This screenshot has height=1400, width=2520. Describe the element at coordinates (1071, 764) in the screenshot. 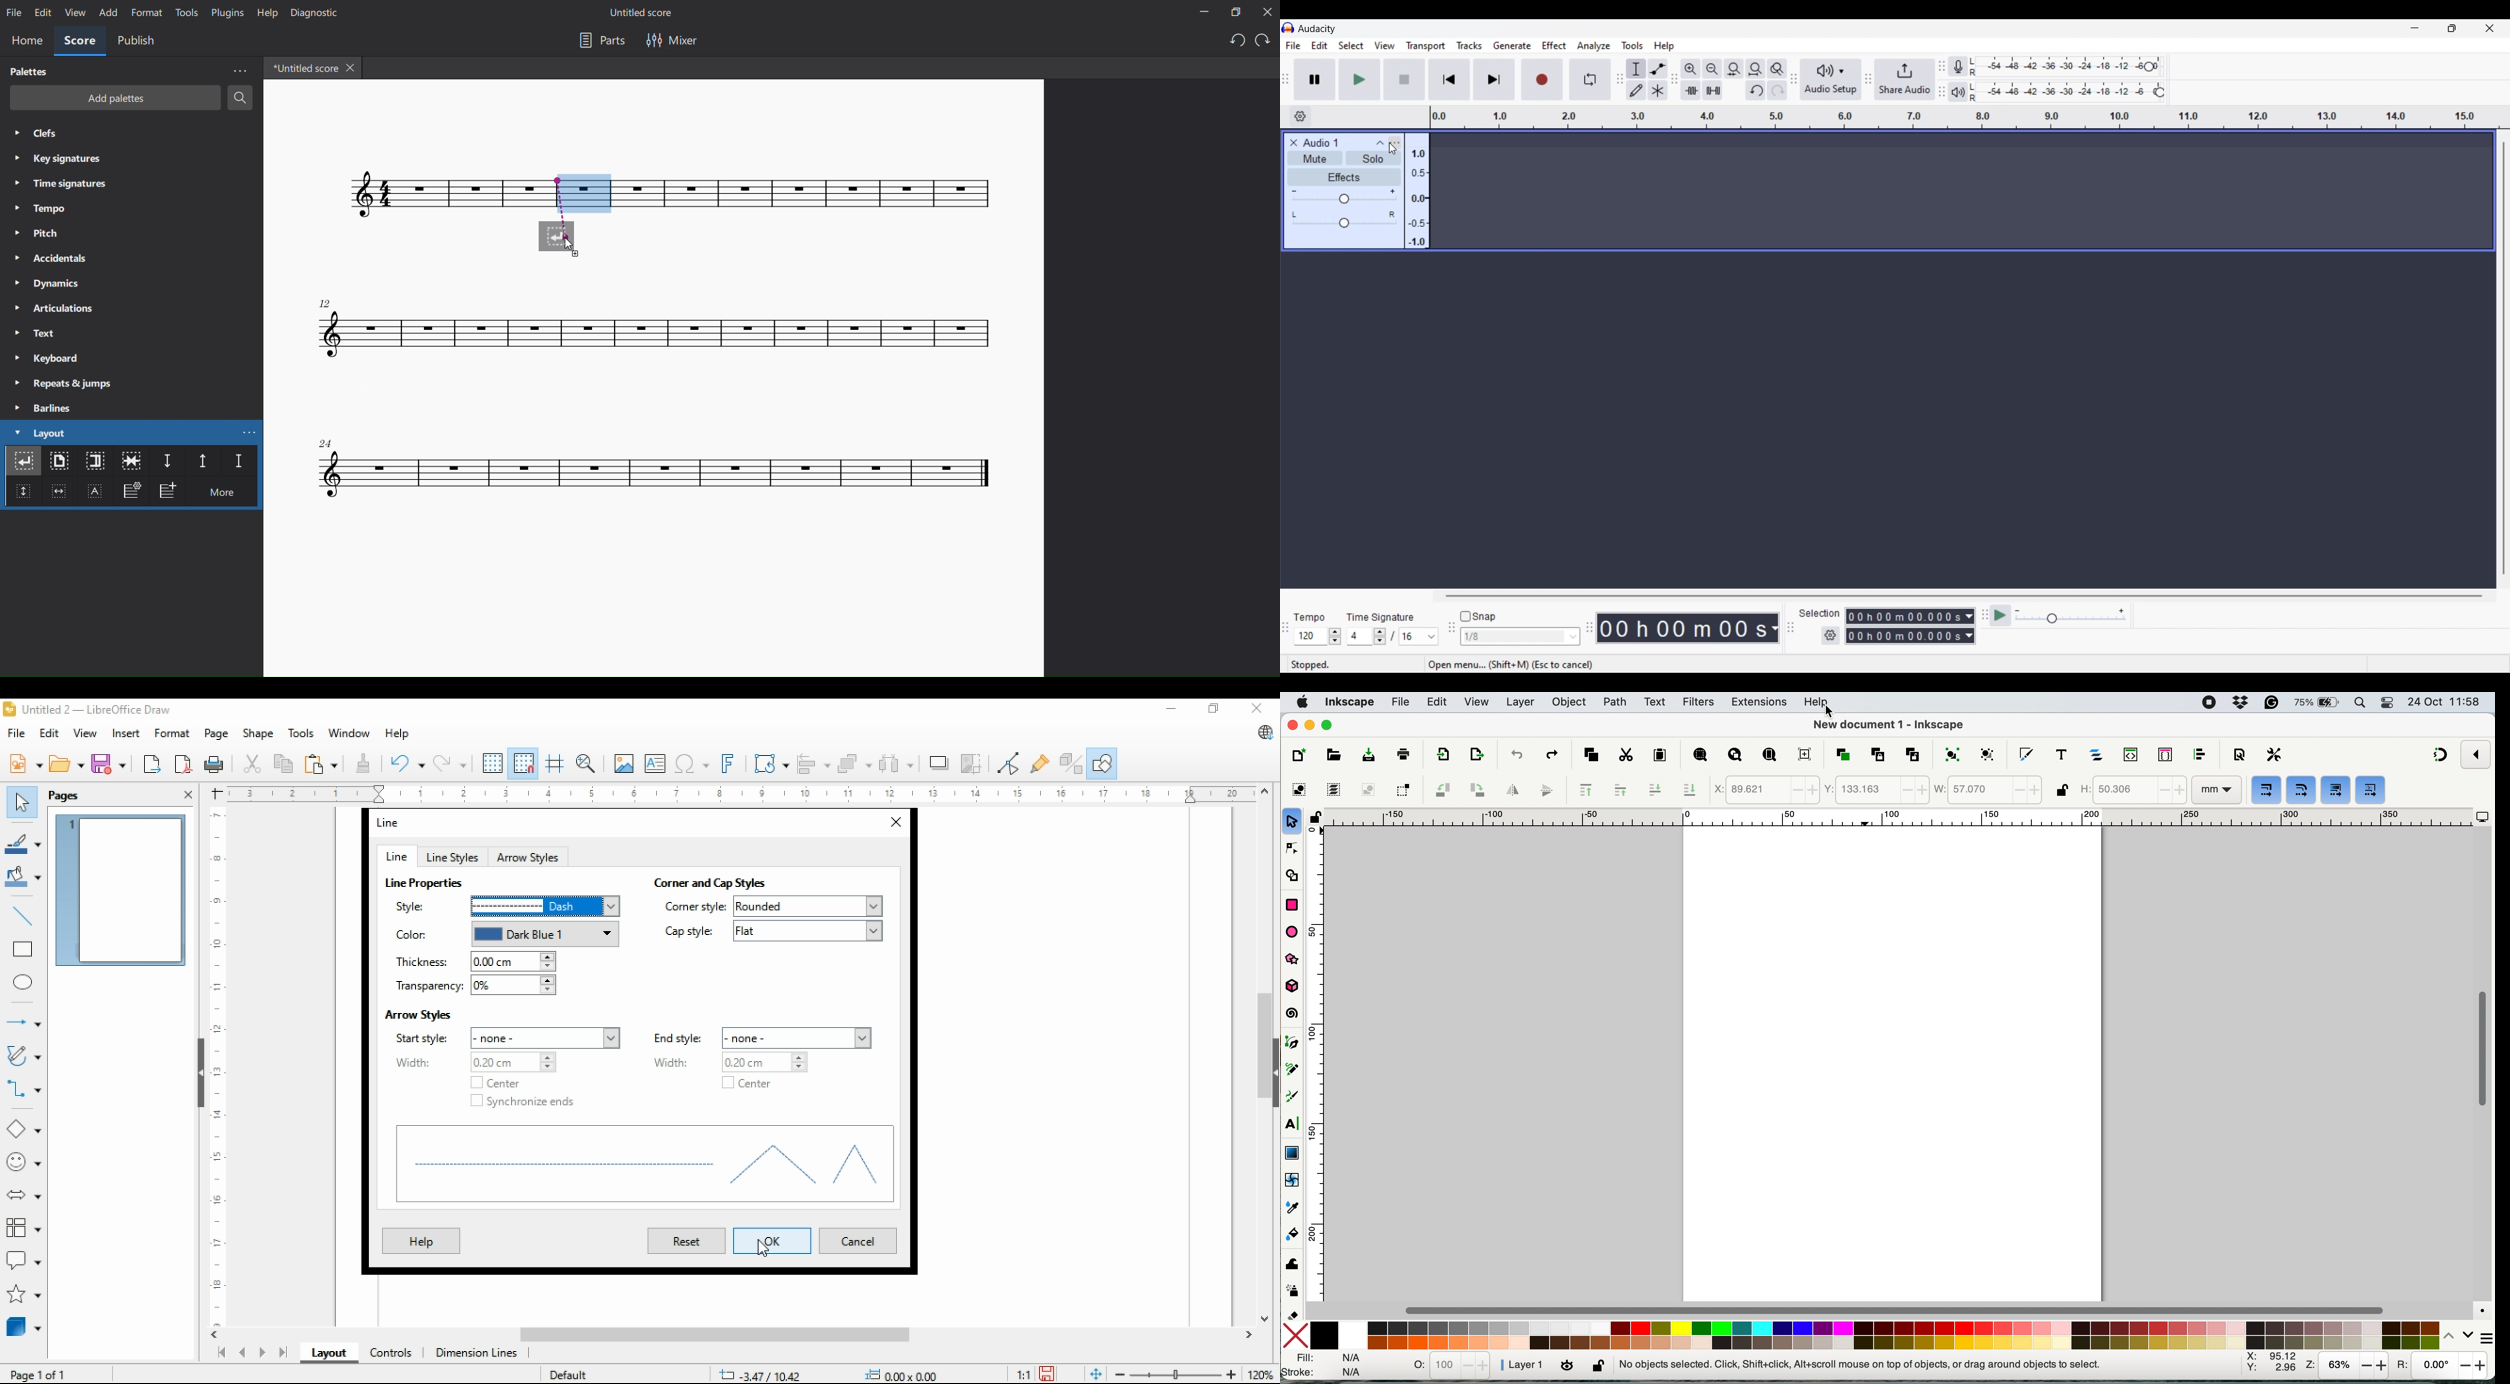

I see `toggle extrusions` at that location.